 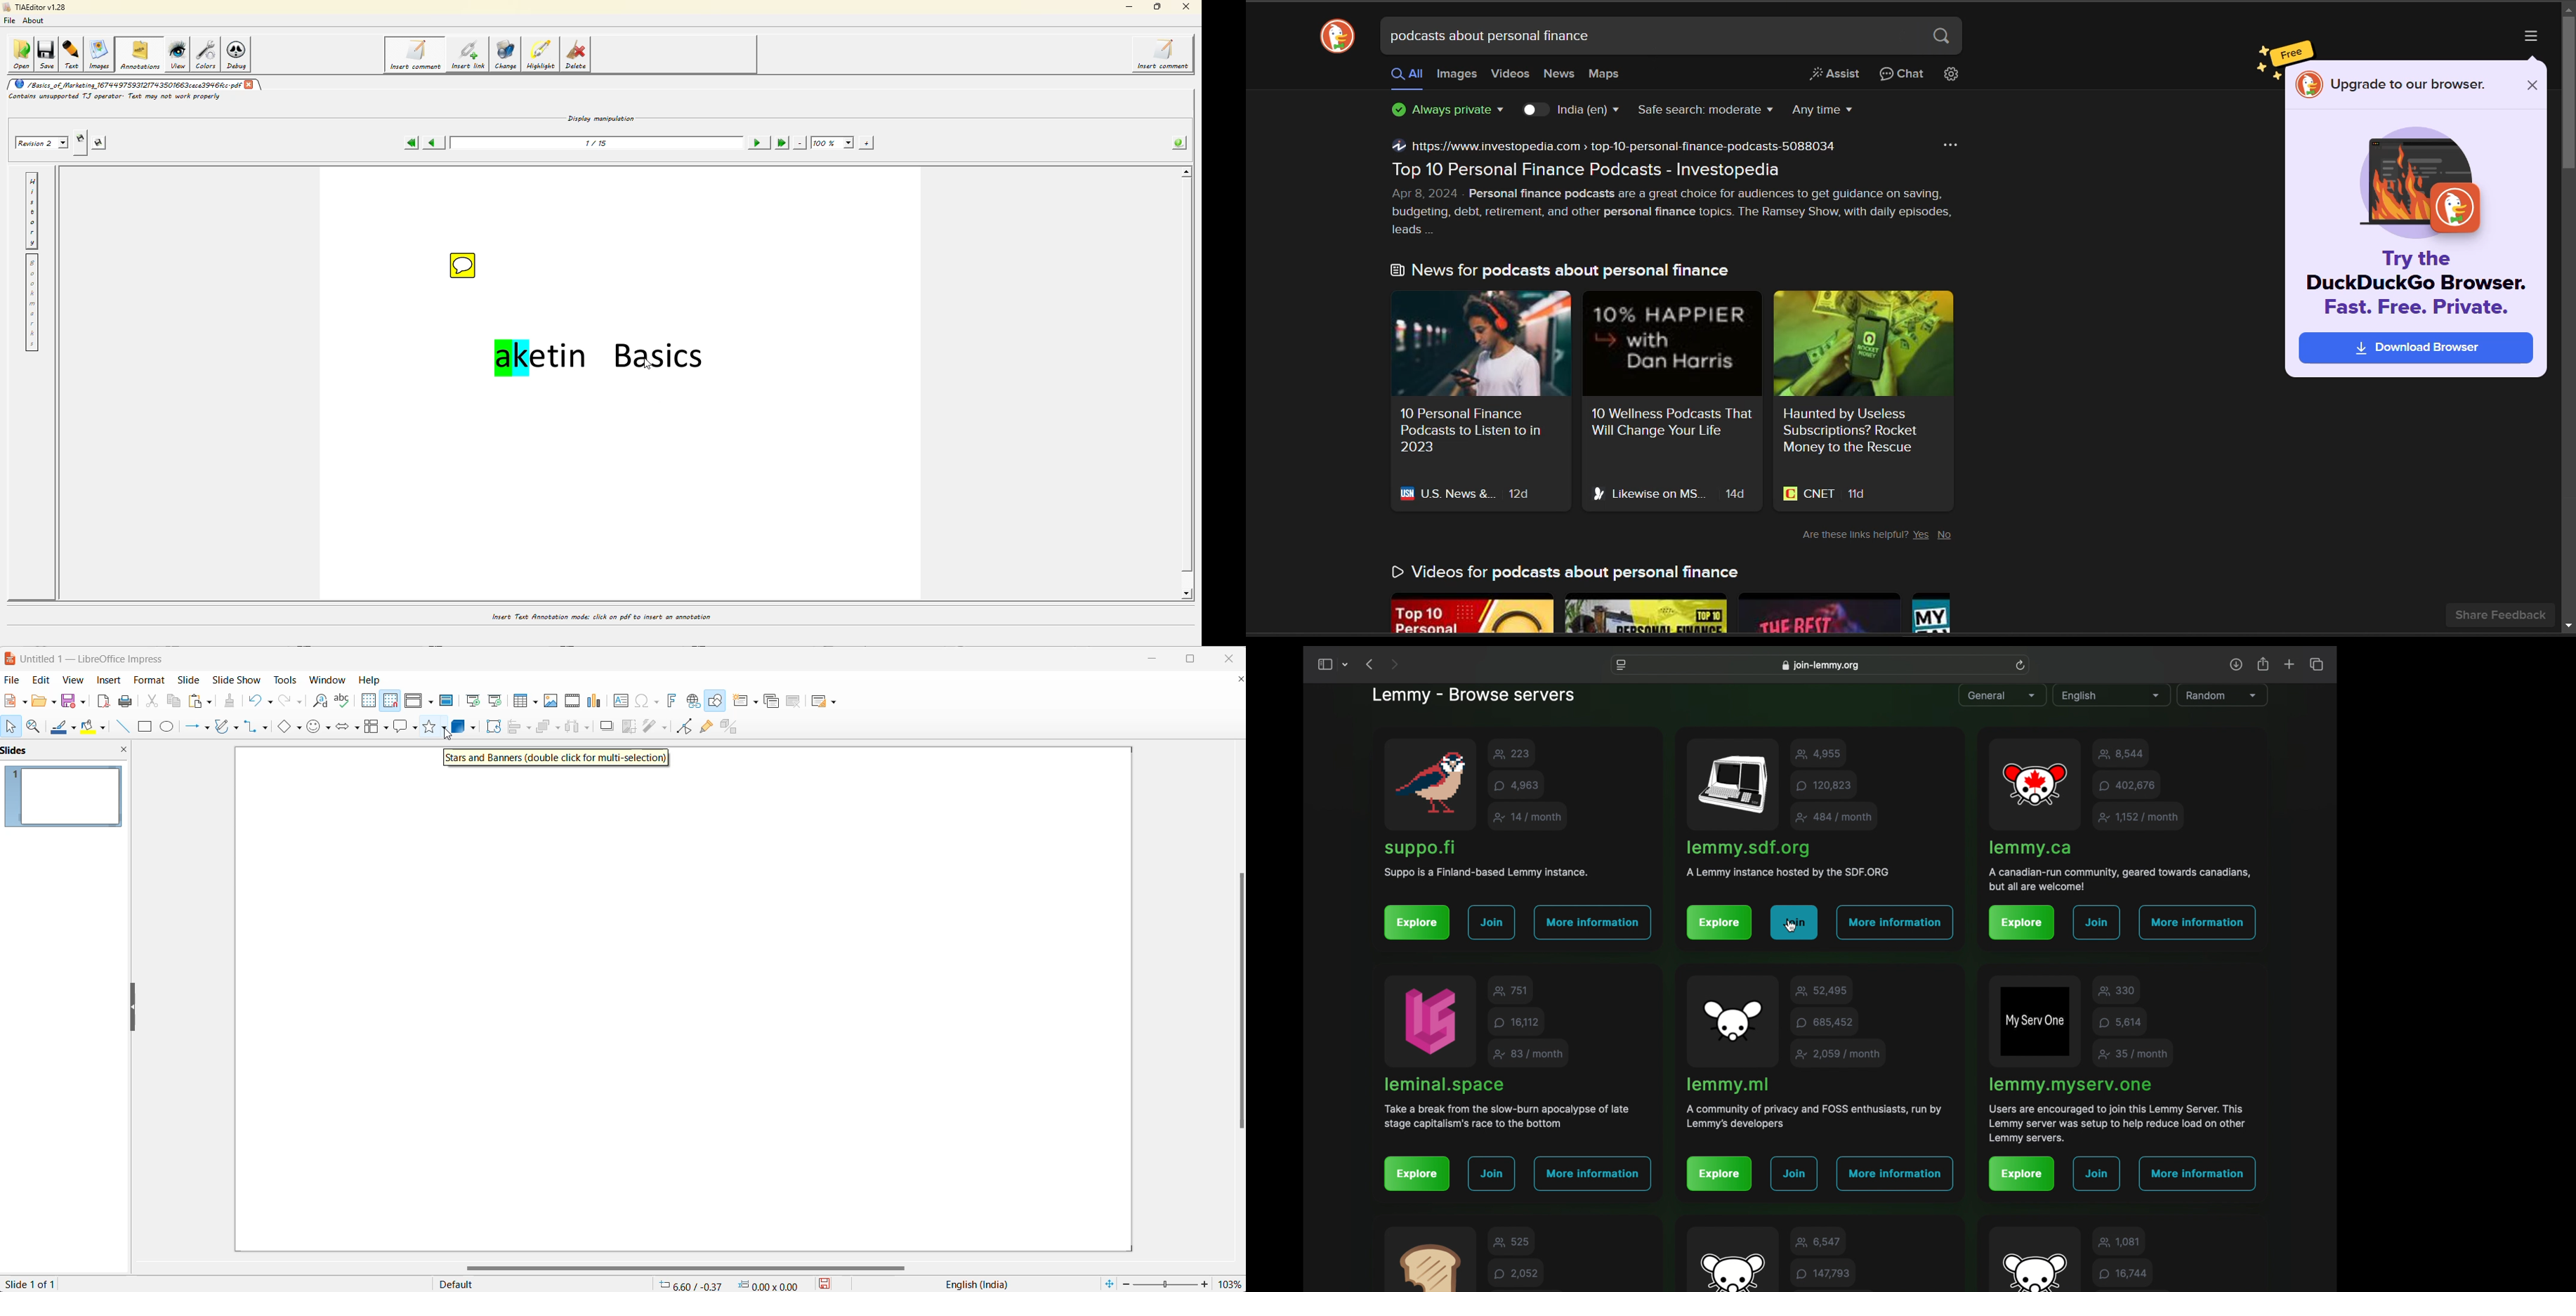 What do you see at coordinates (469, 699) in the screenshot?
I see `start from first slide` at bounding box center [469, 699].